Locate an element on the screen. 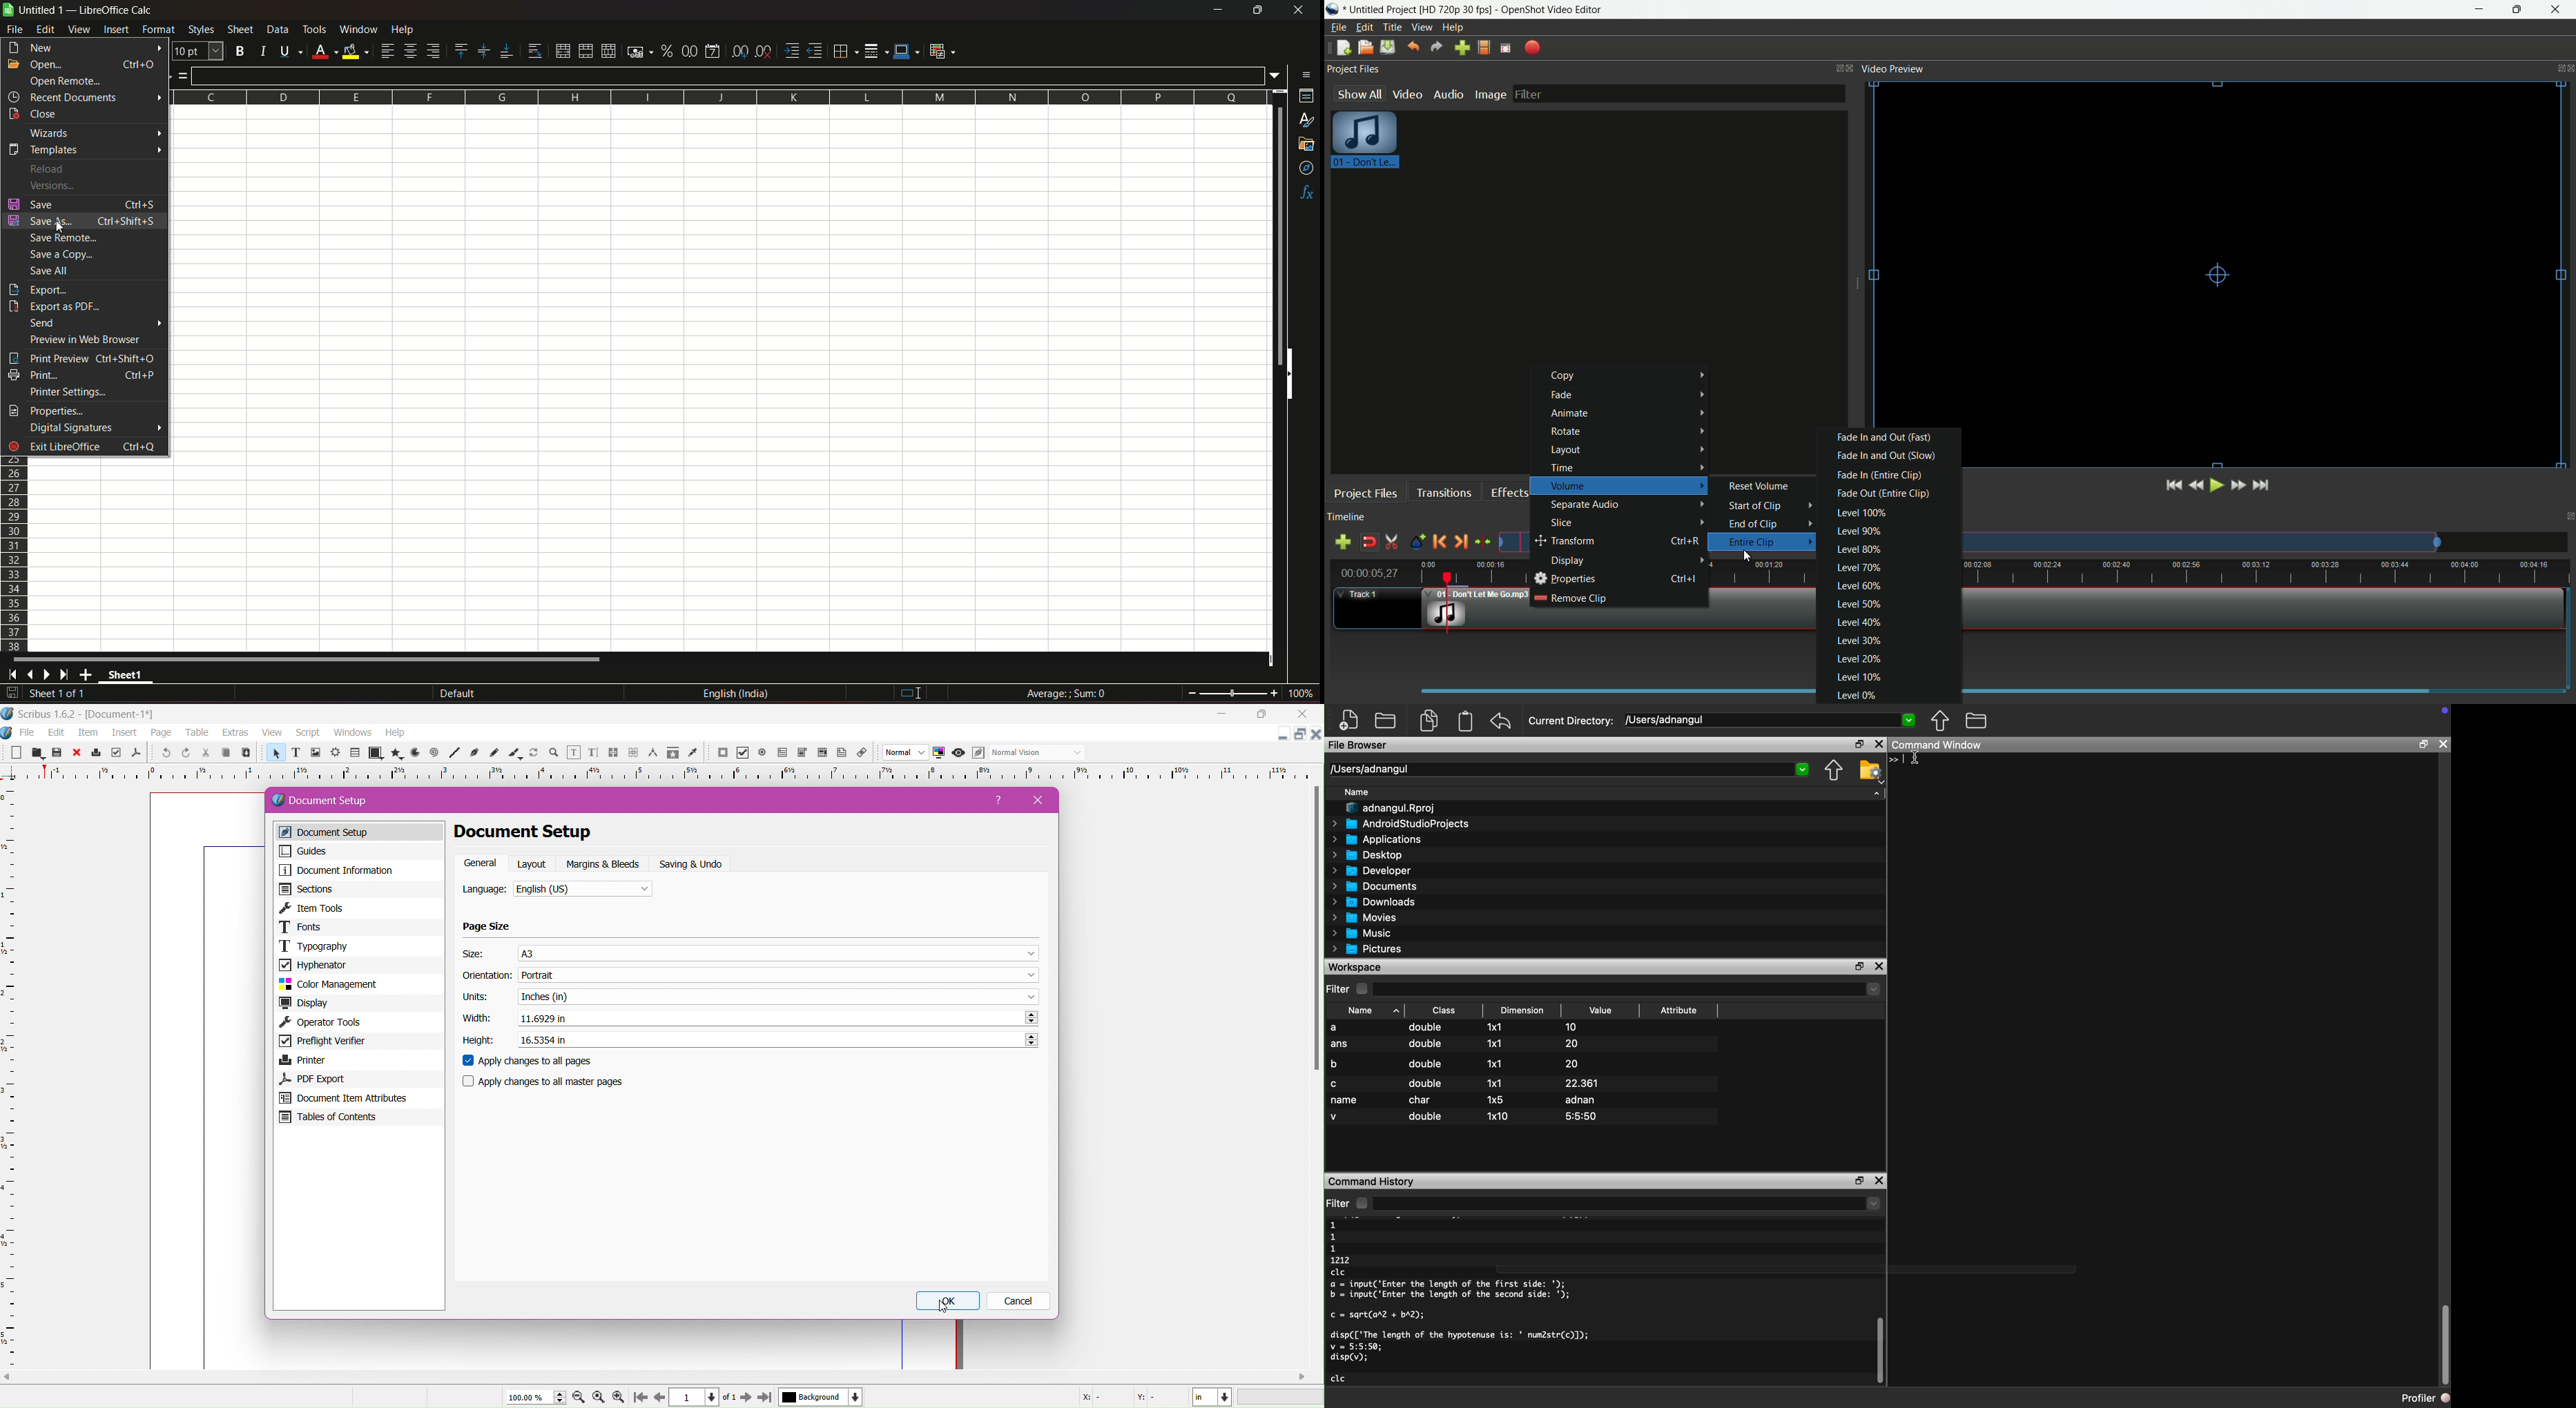 The image size is (2576, 1428). open is located at coordinates (83, 65).